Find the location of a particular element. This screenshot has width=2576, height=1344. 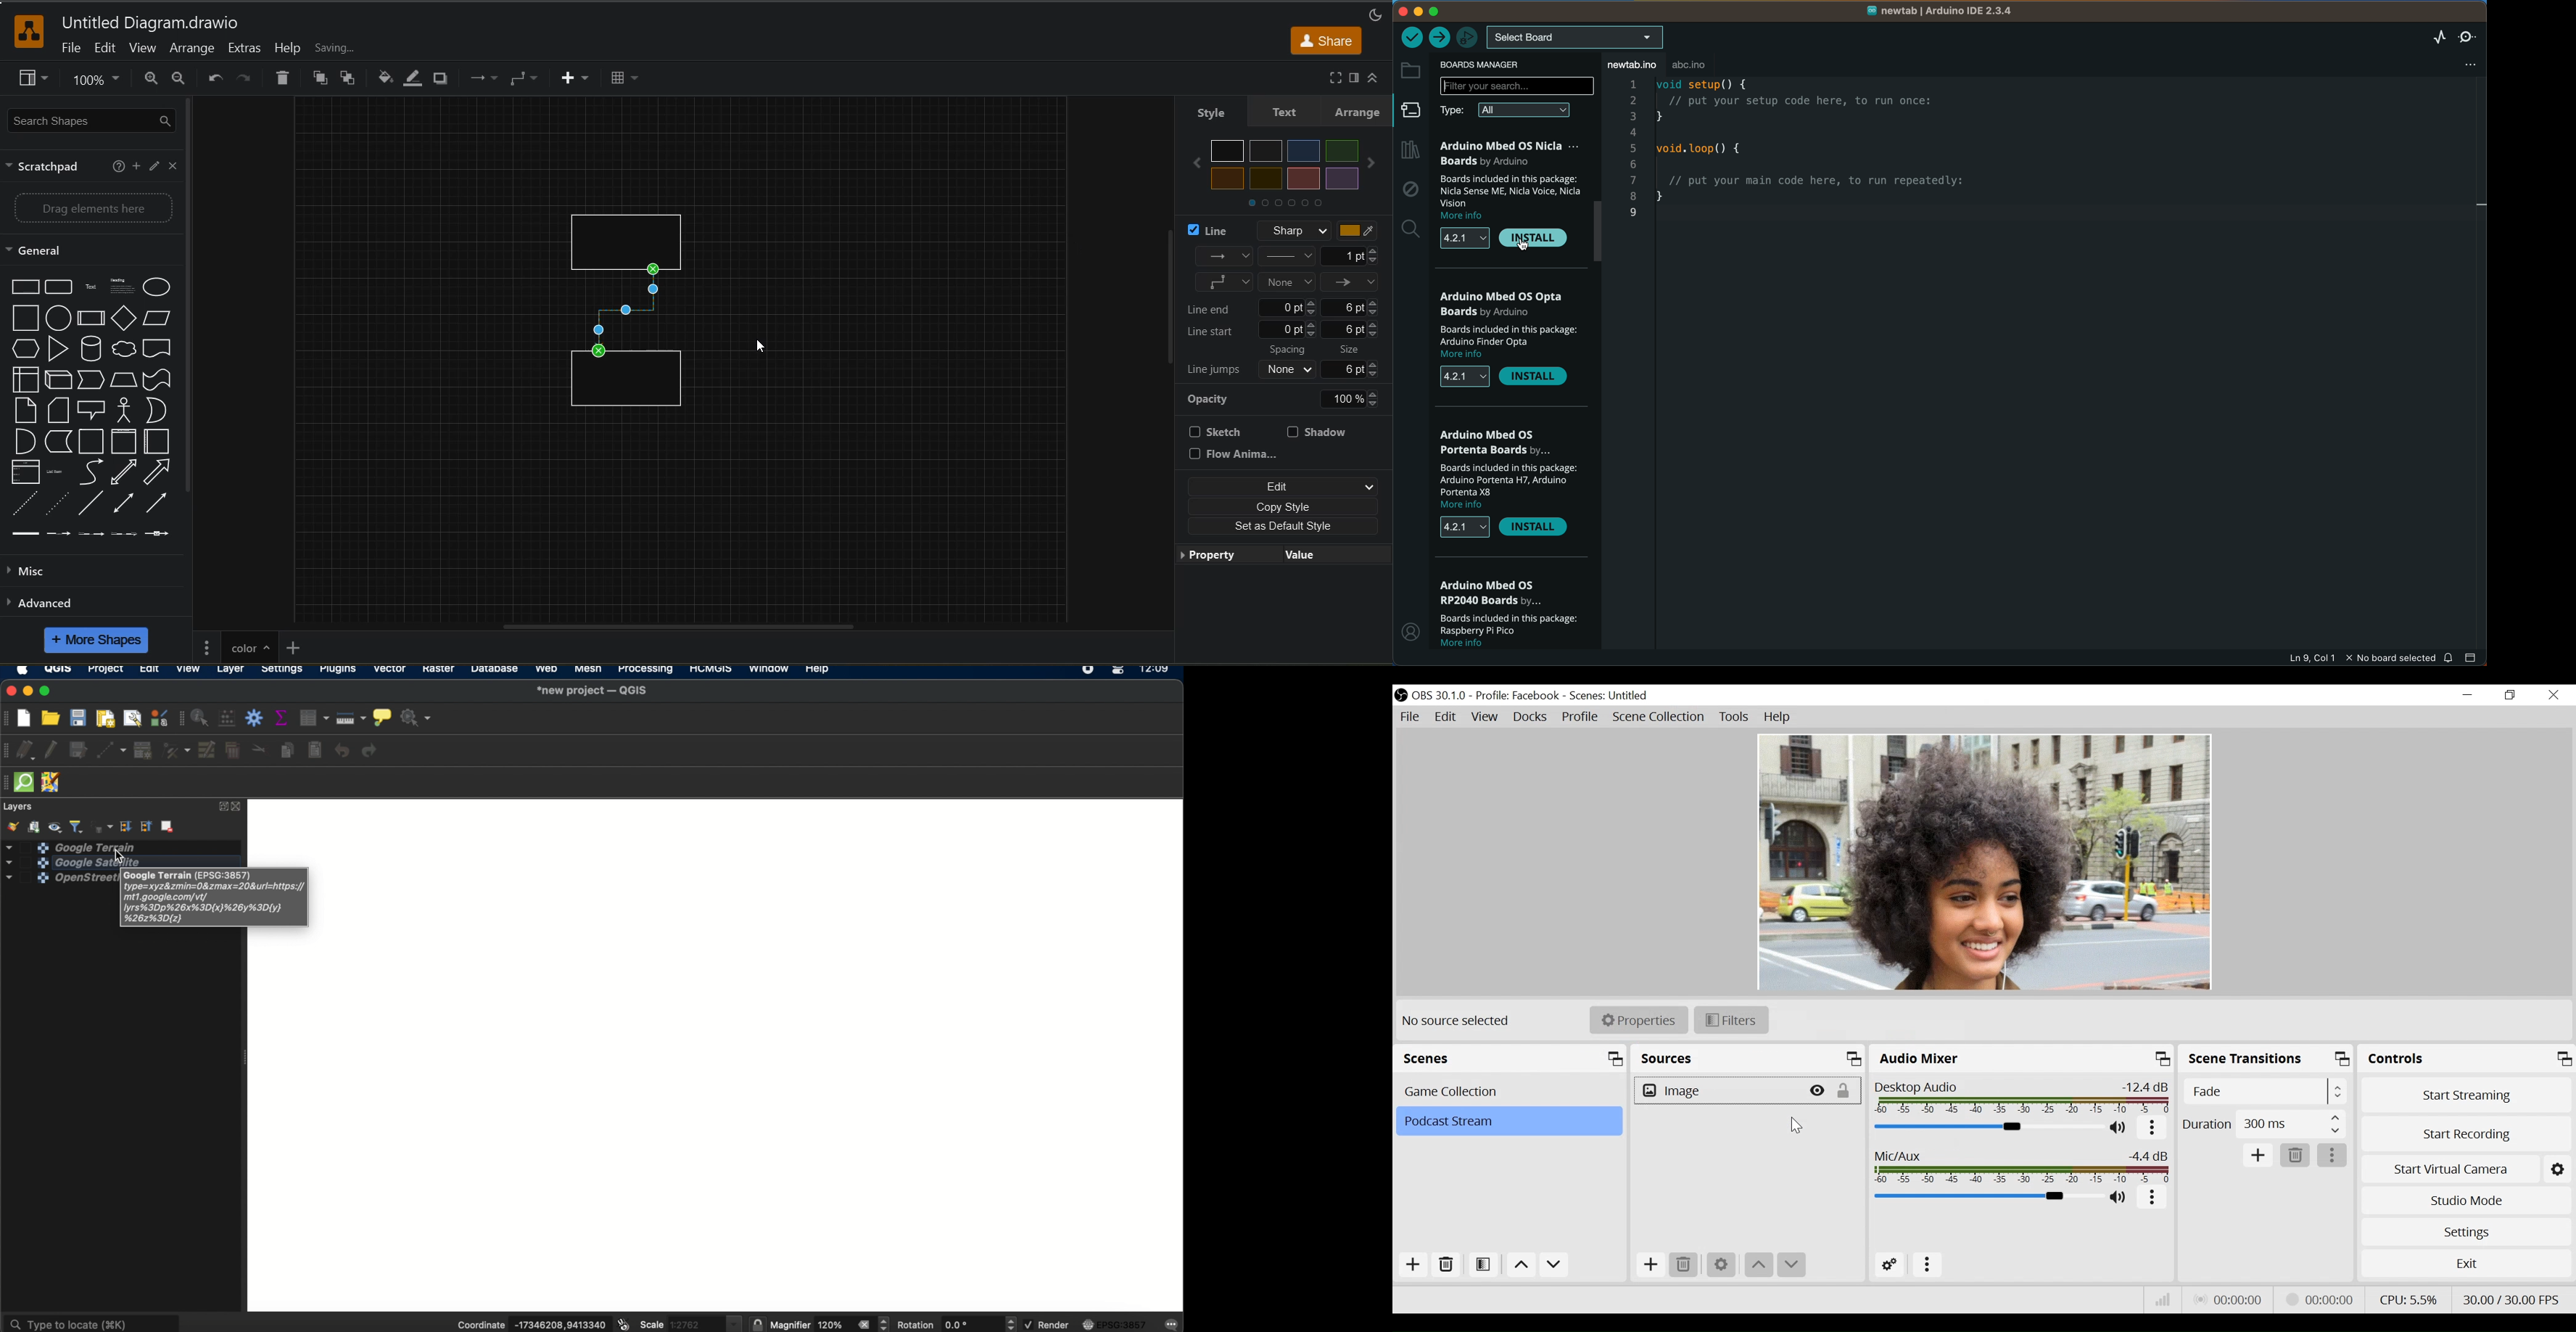

Remove is located at coordinates (2296, 1156).